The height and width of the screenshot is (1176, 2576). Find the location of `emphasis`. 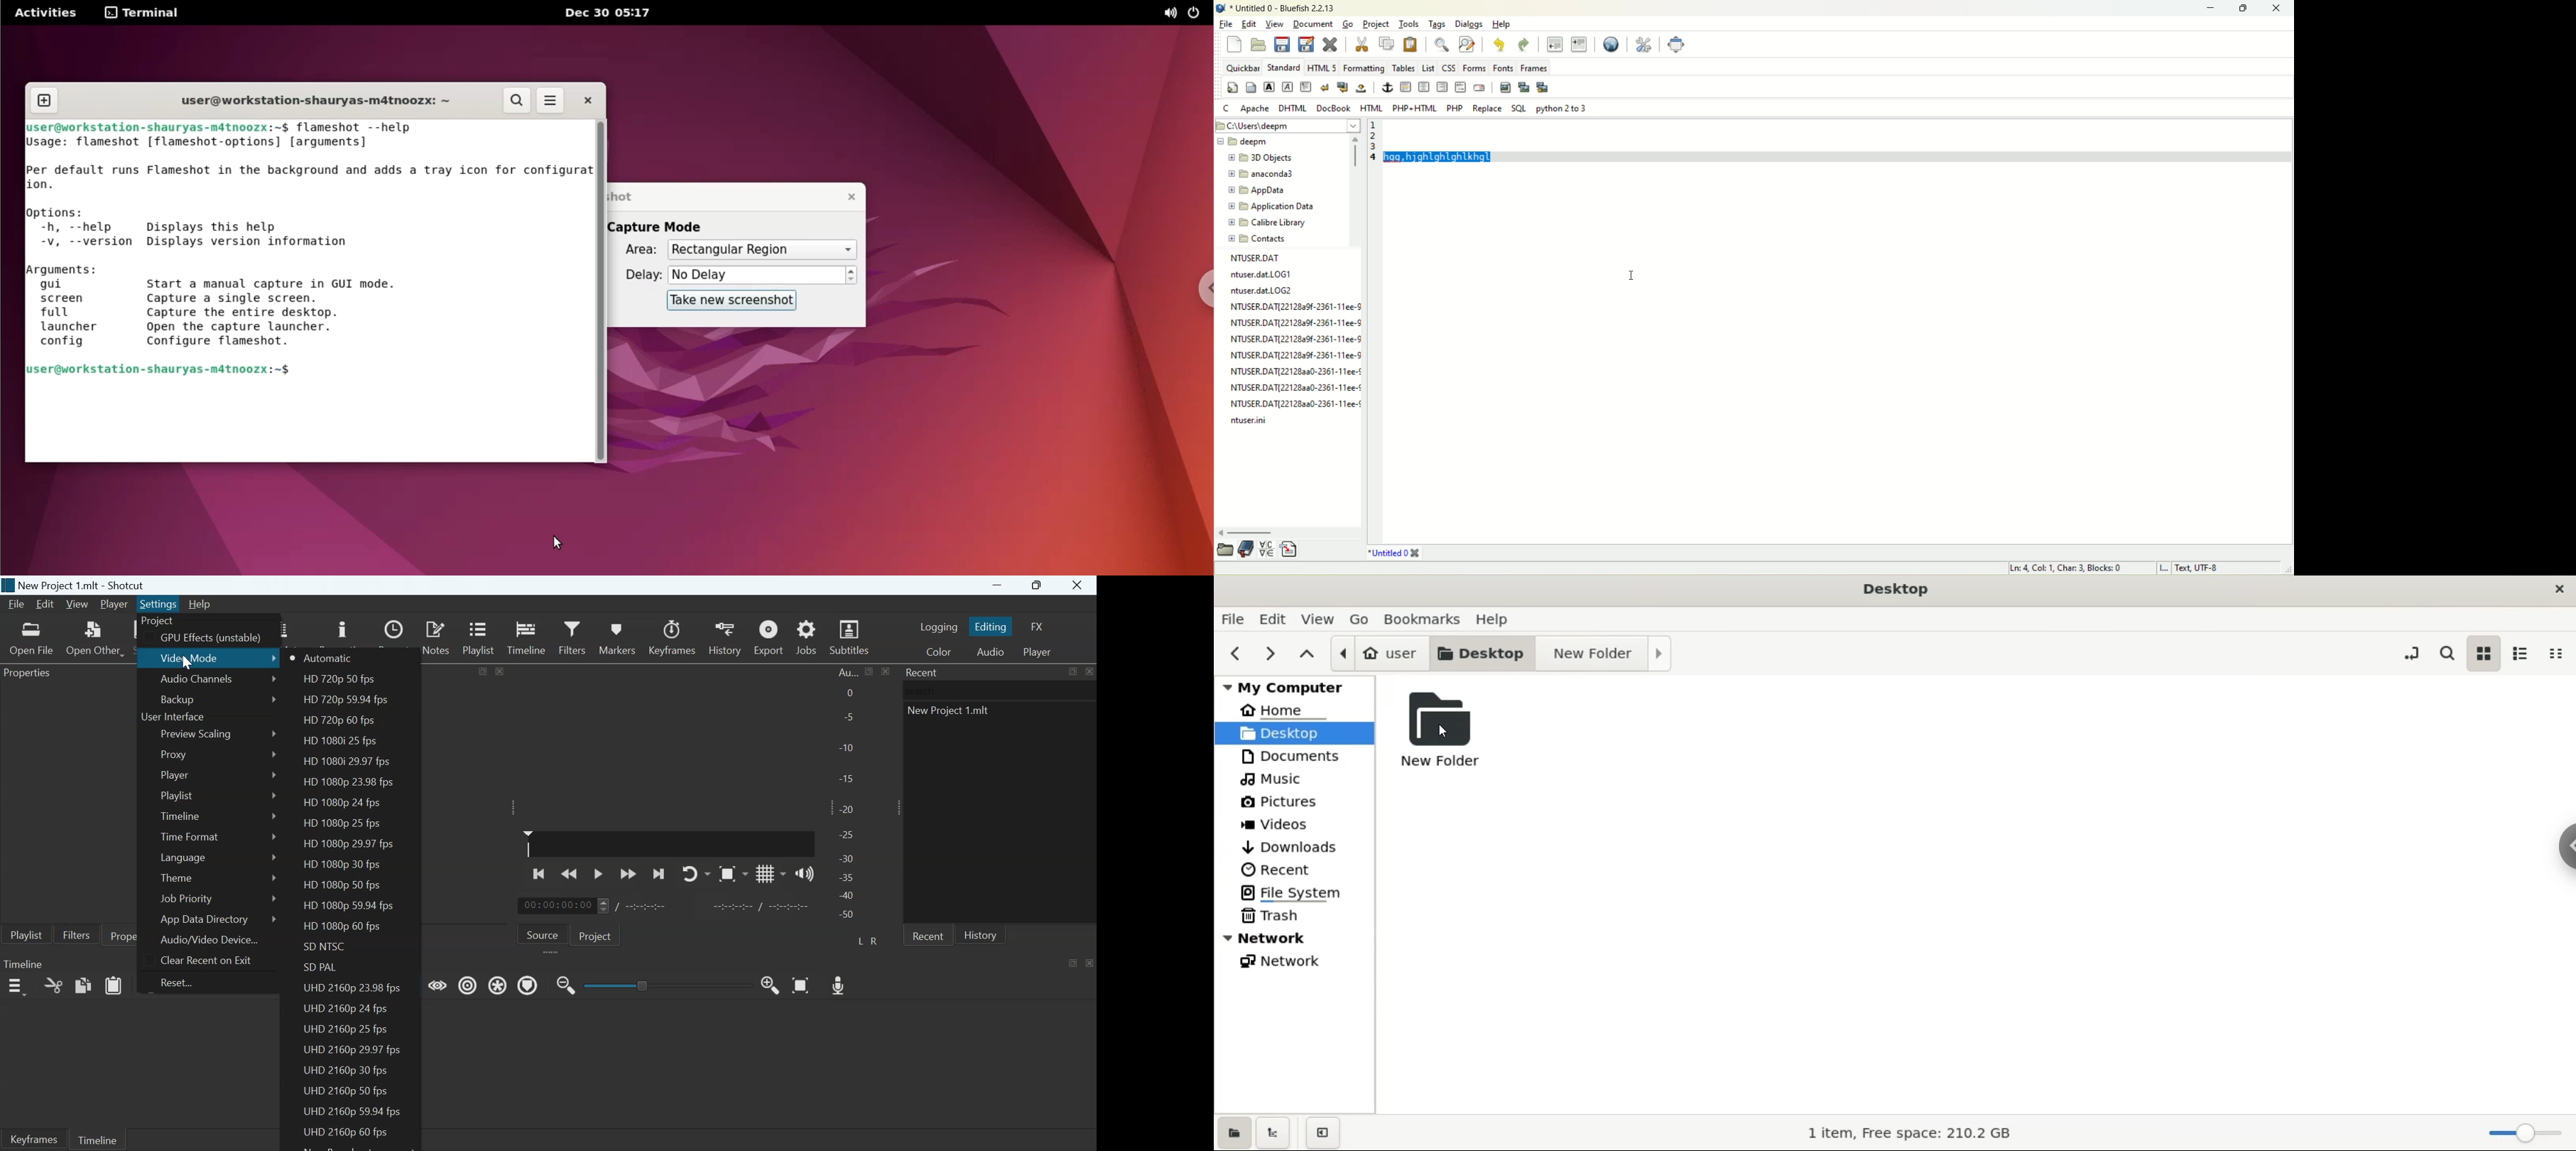

emphasis is located at coordinates (1287, 87).